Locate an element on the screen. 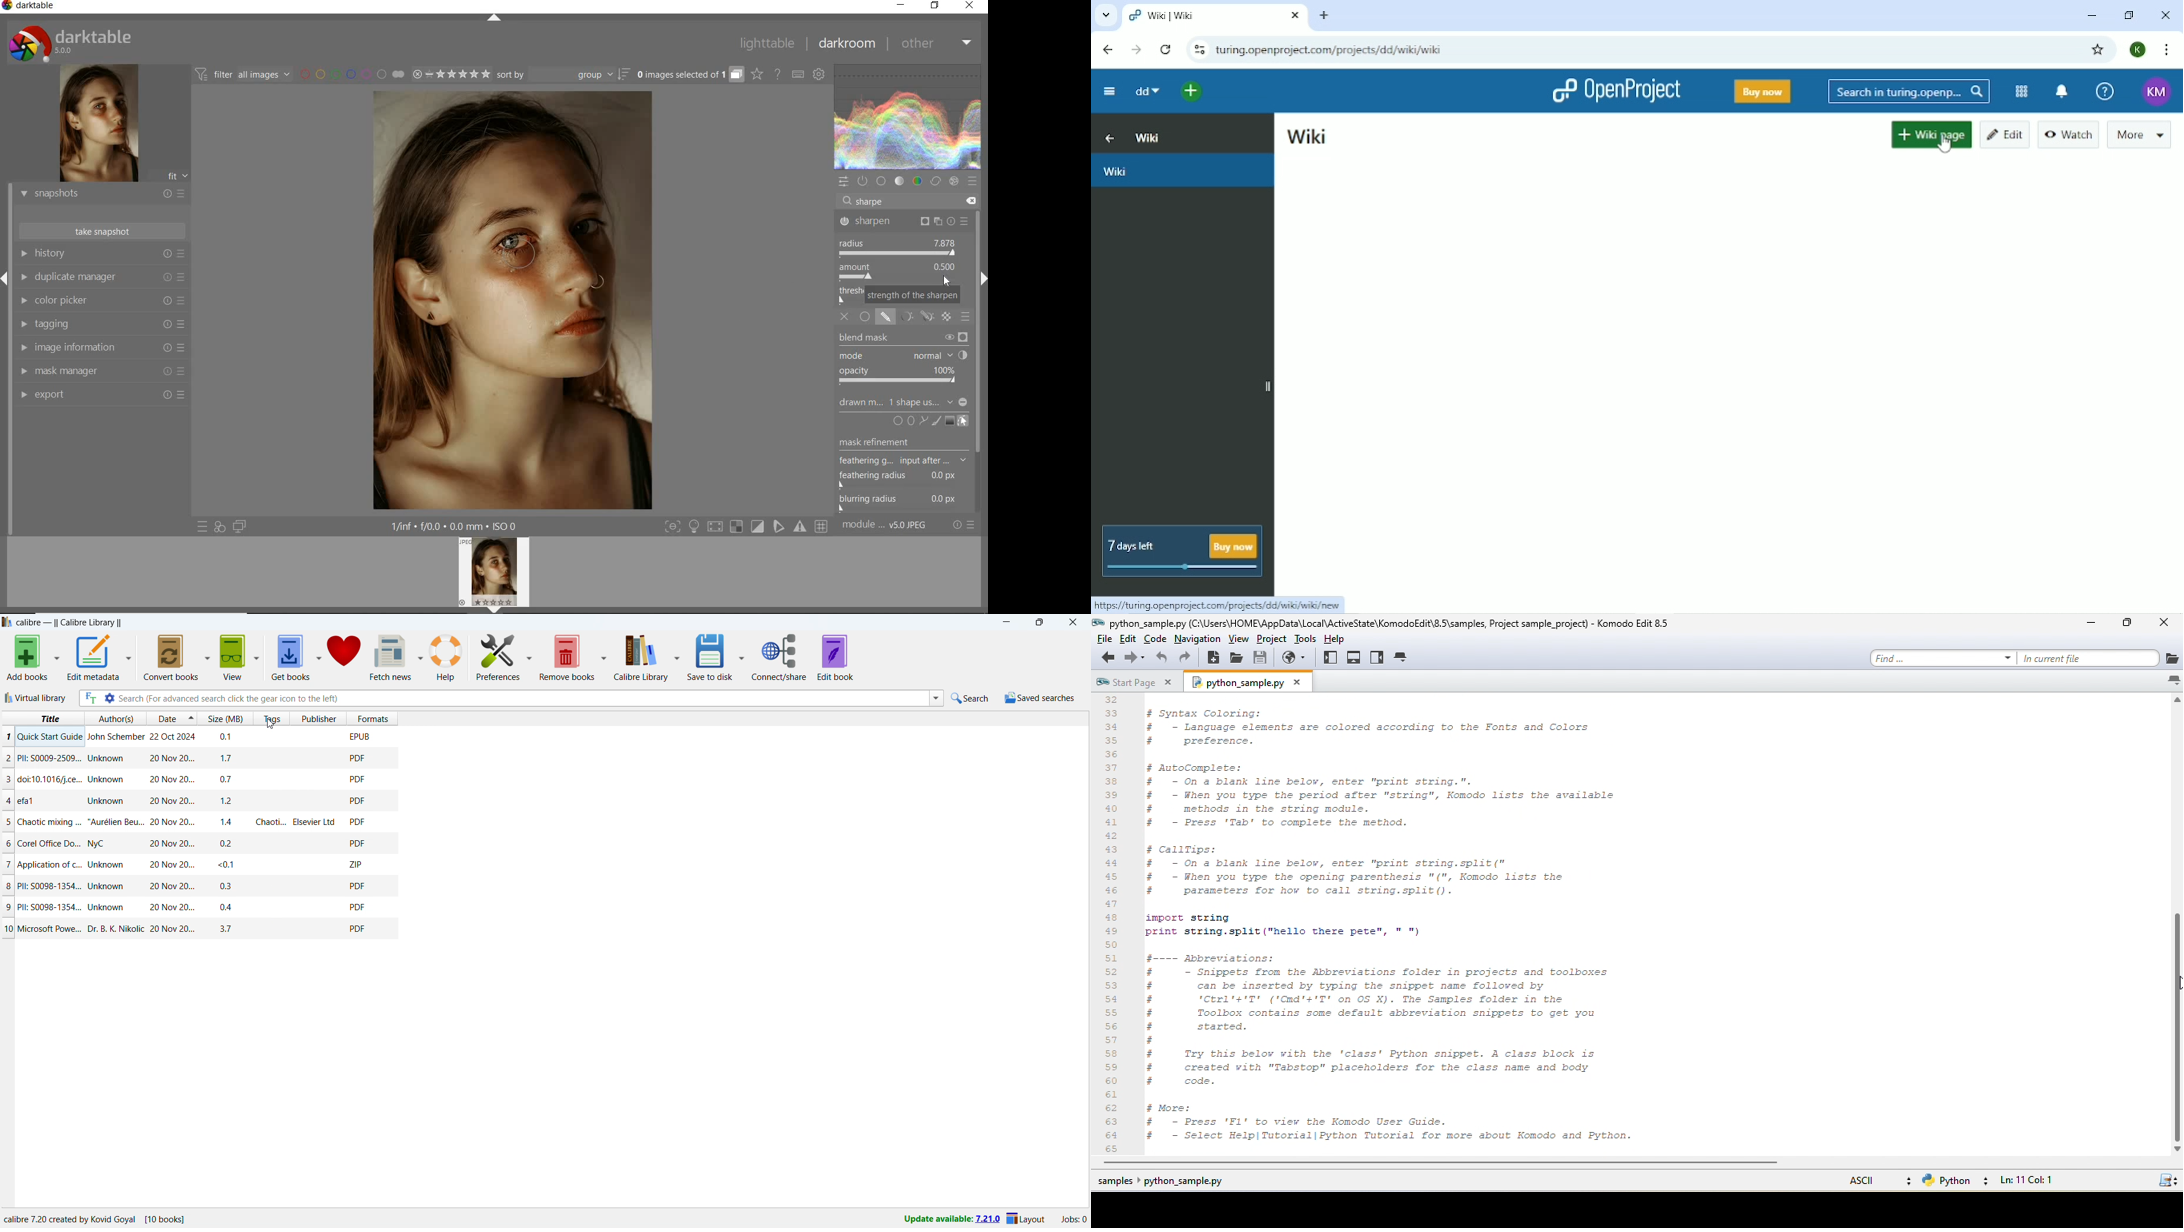  MASK REFINEMENT is located at coordinates (908, 442).